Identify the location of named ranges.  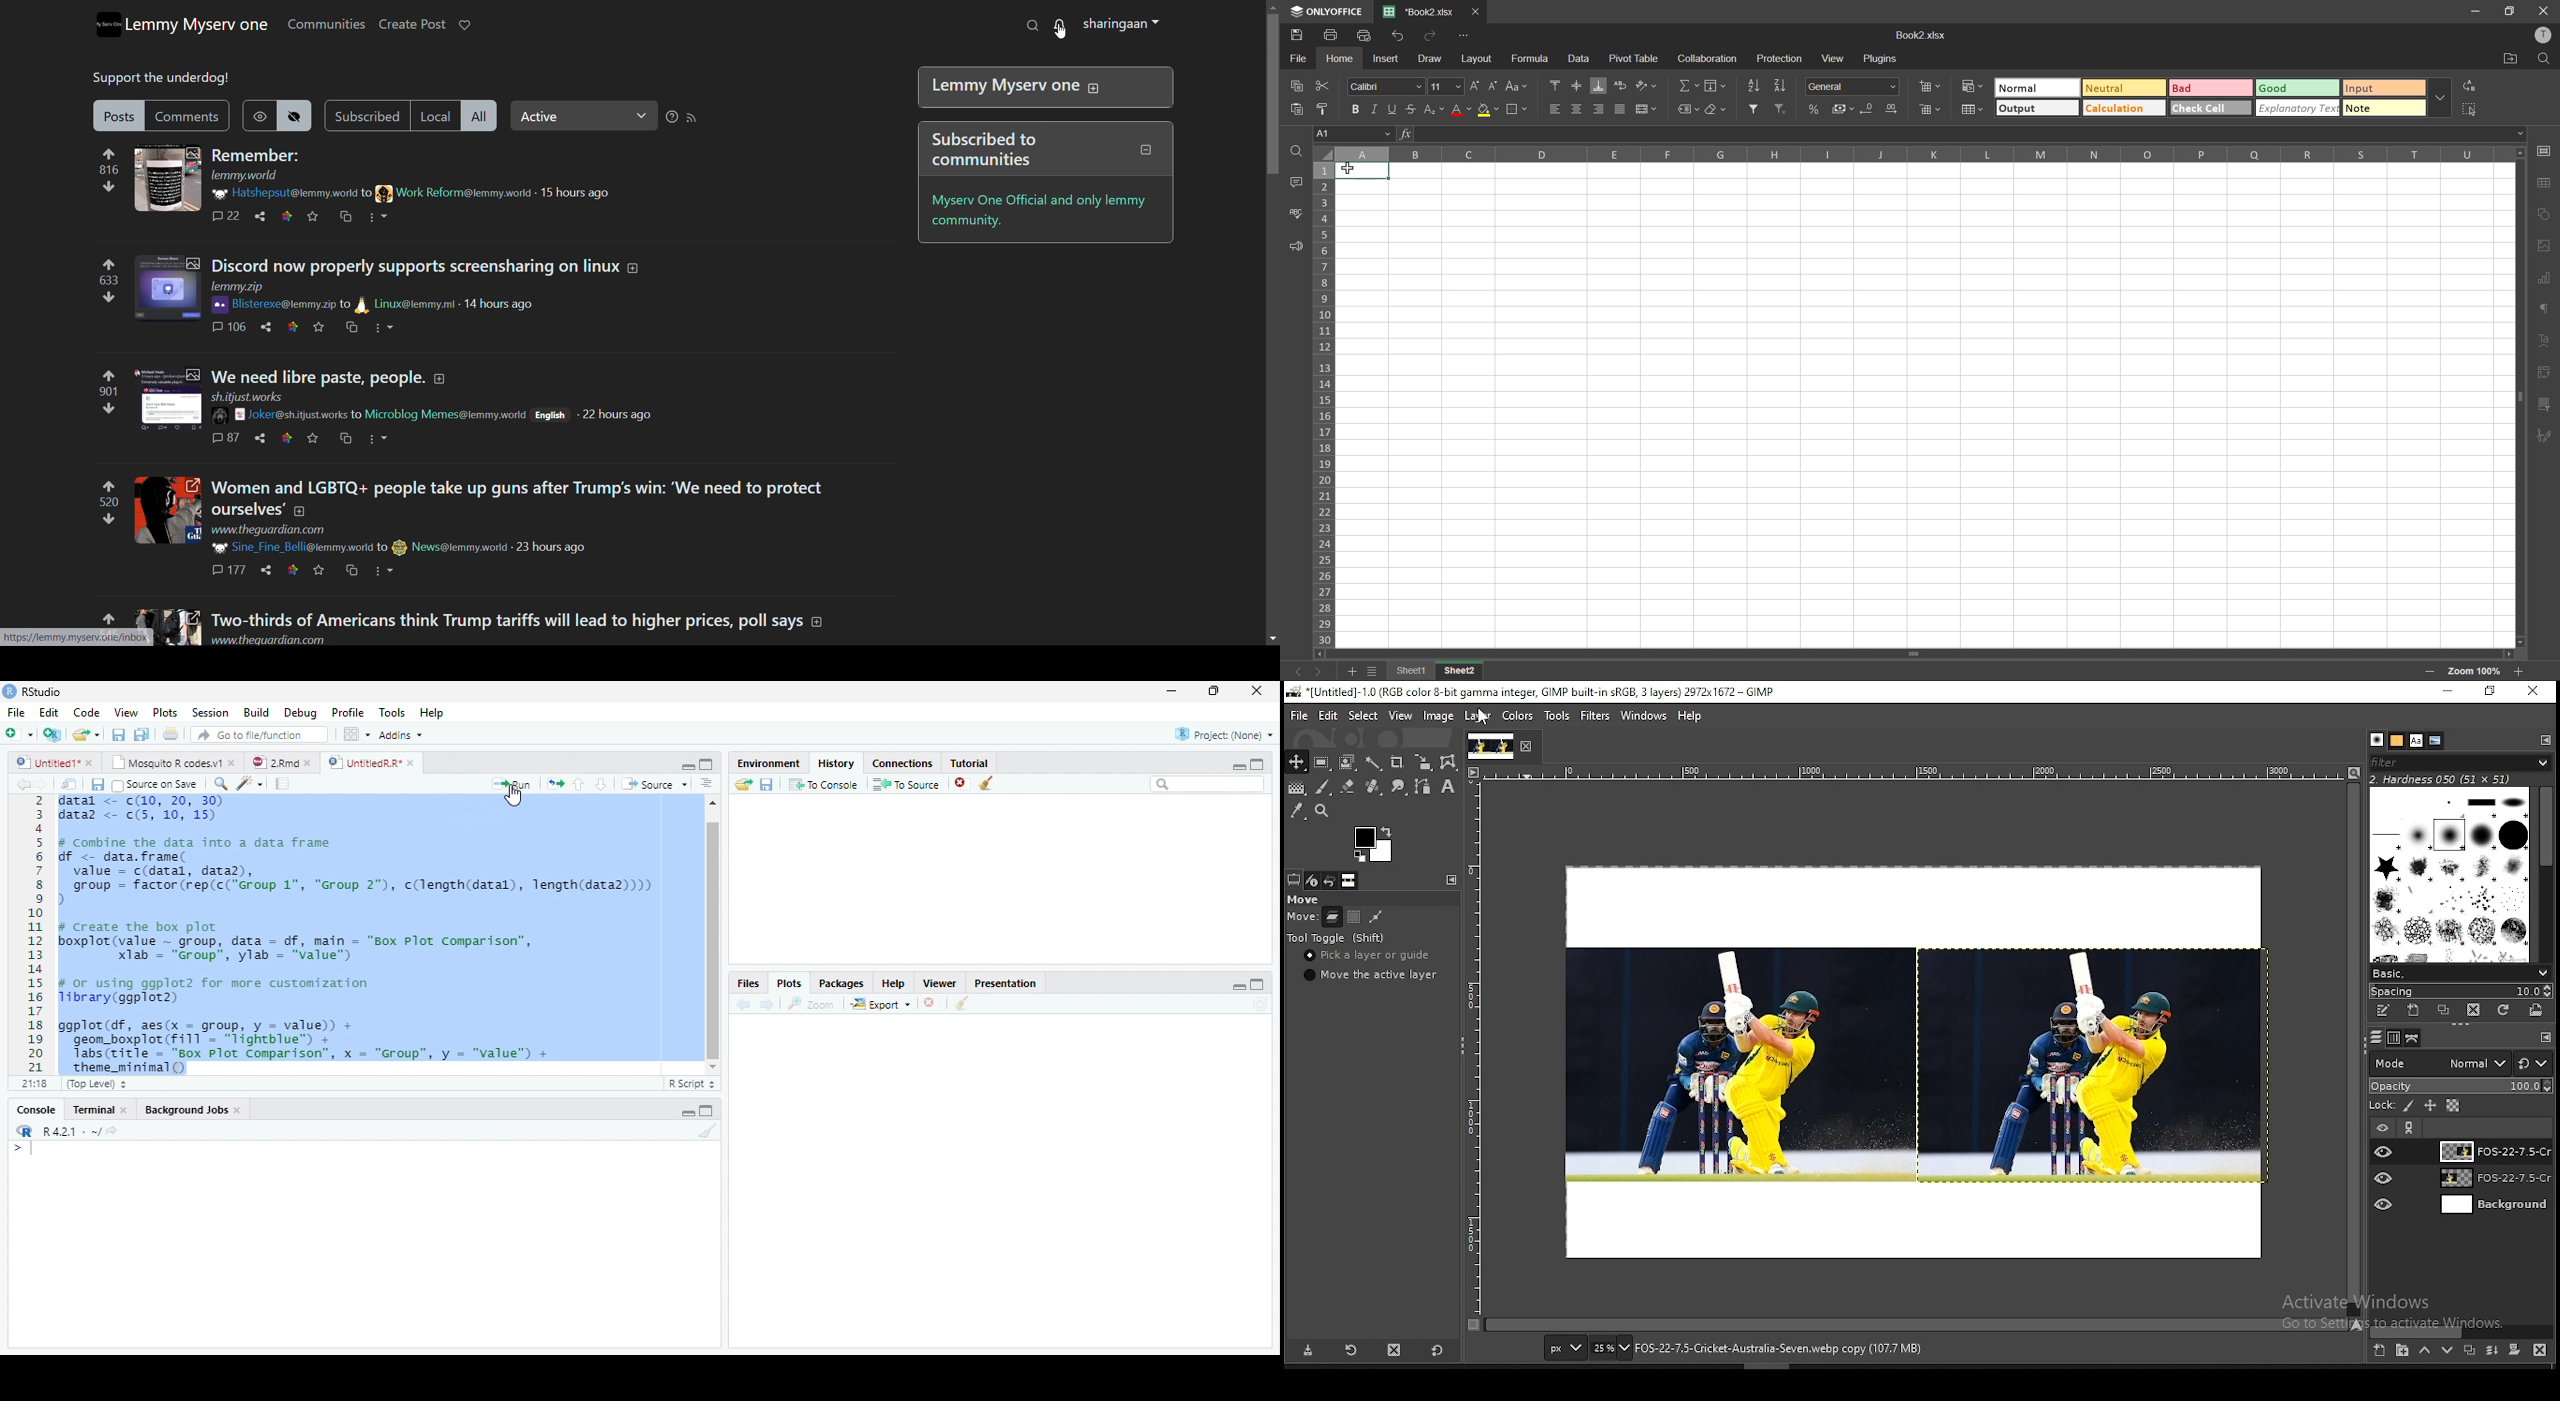
(1688, 110).